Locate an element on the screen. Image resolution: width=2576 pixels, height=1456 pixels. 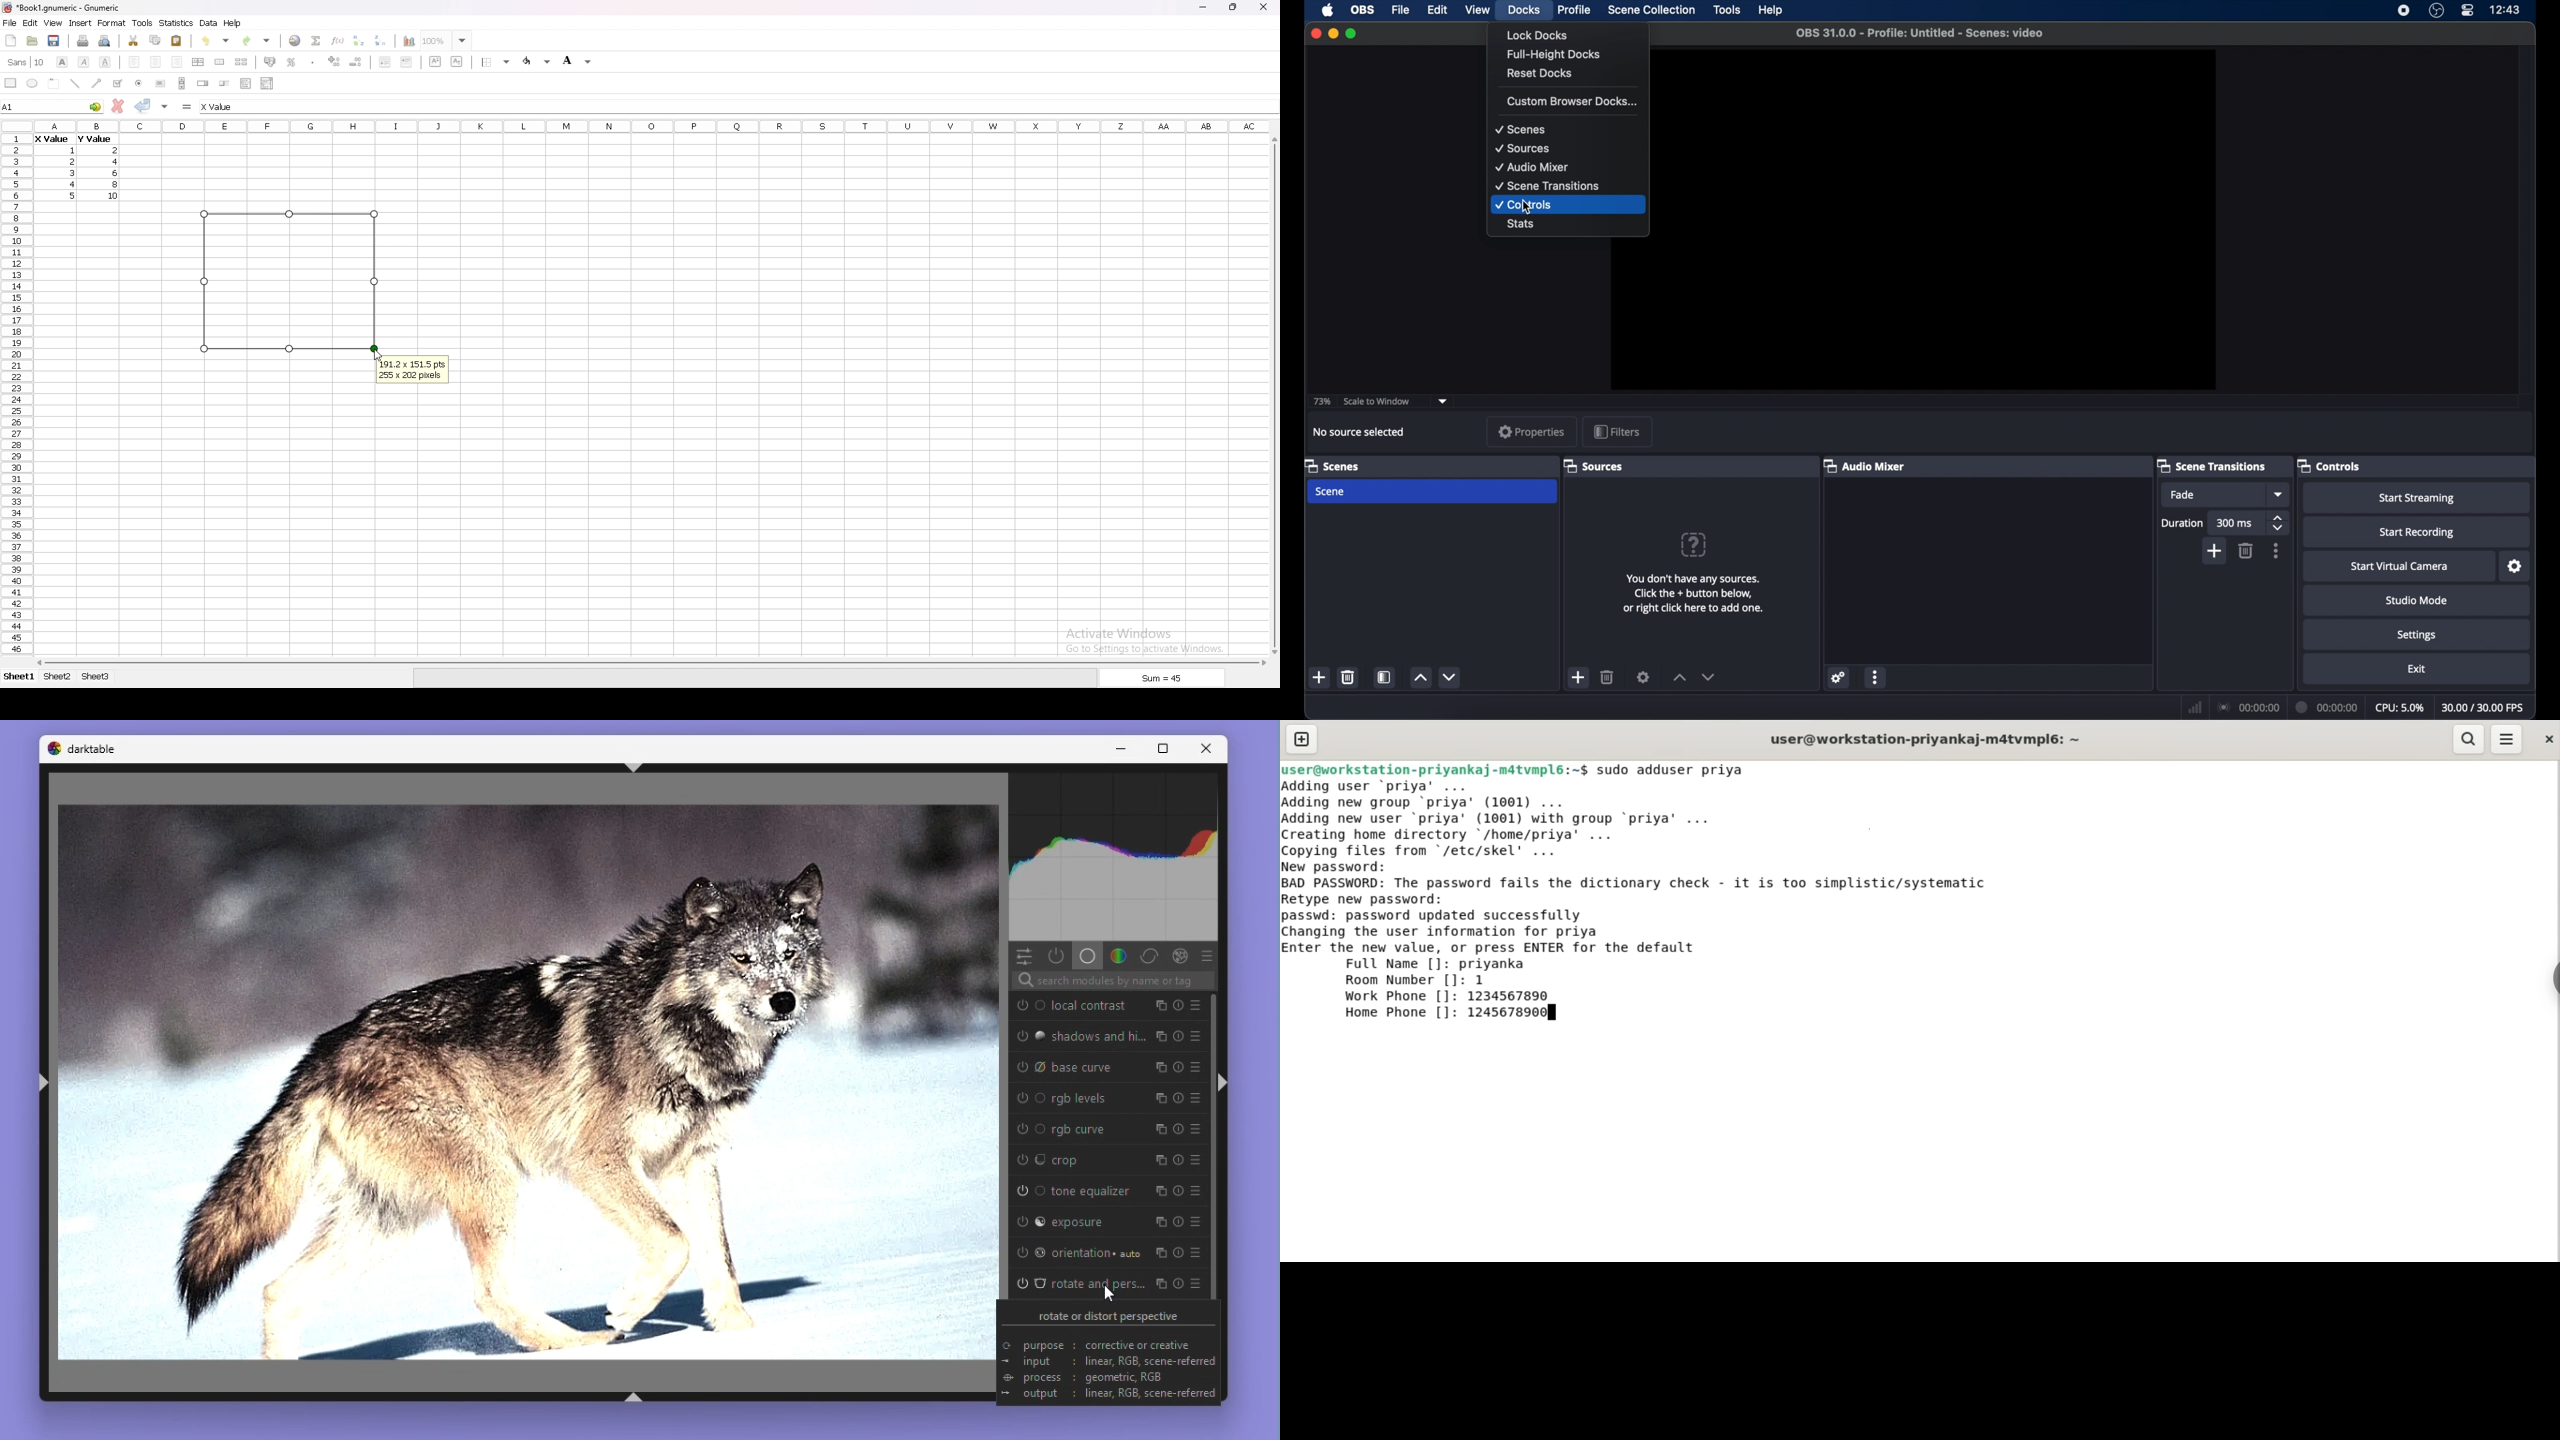
reset docks is located at coordinates (1541, 73).